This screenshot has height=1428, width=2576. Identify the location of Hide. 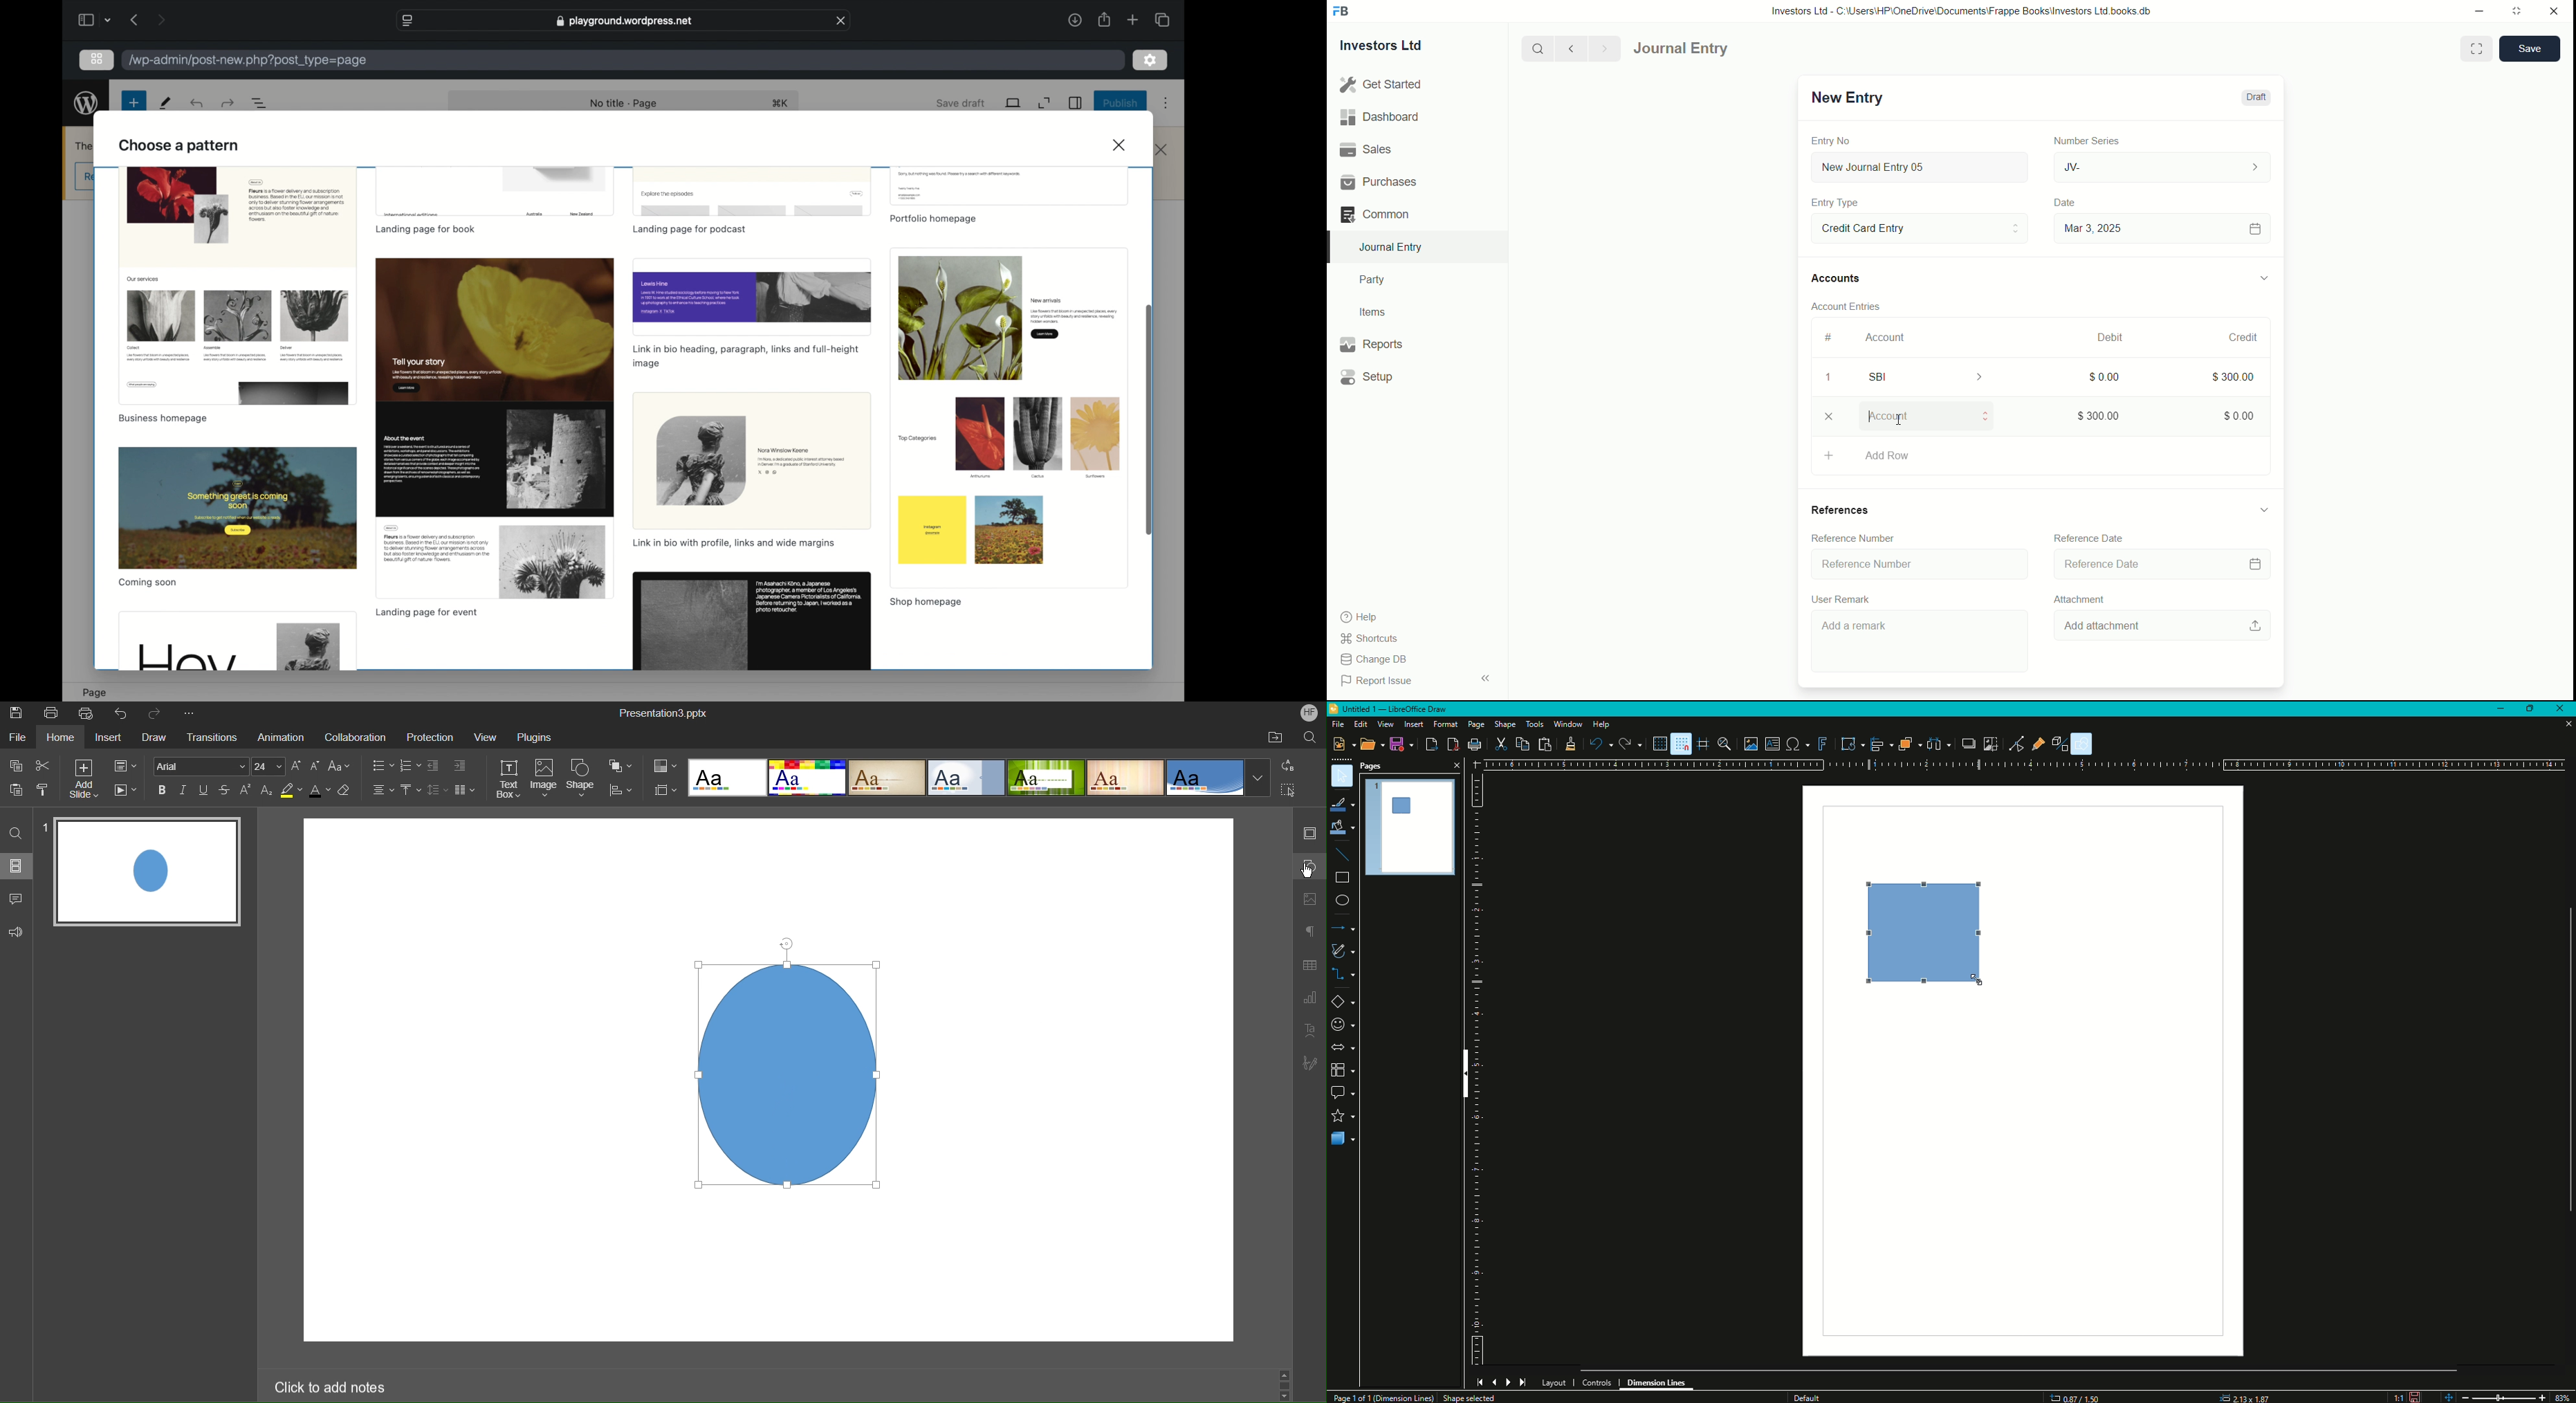
(1462, 1076).